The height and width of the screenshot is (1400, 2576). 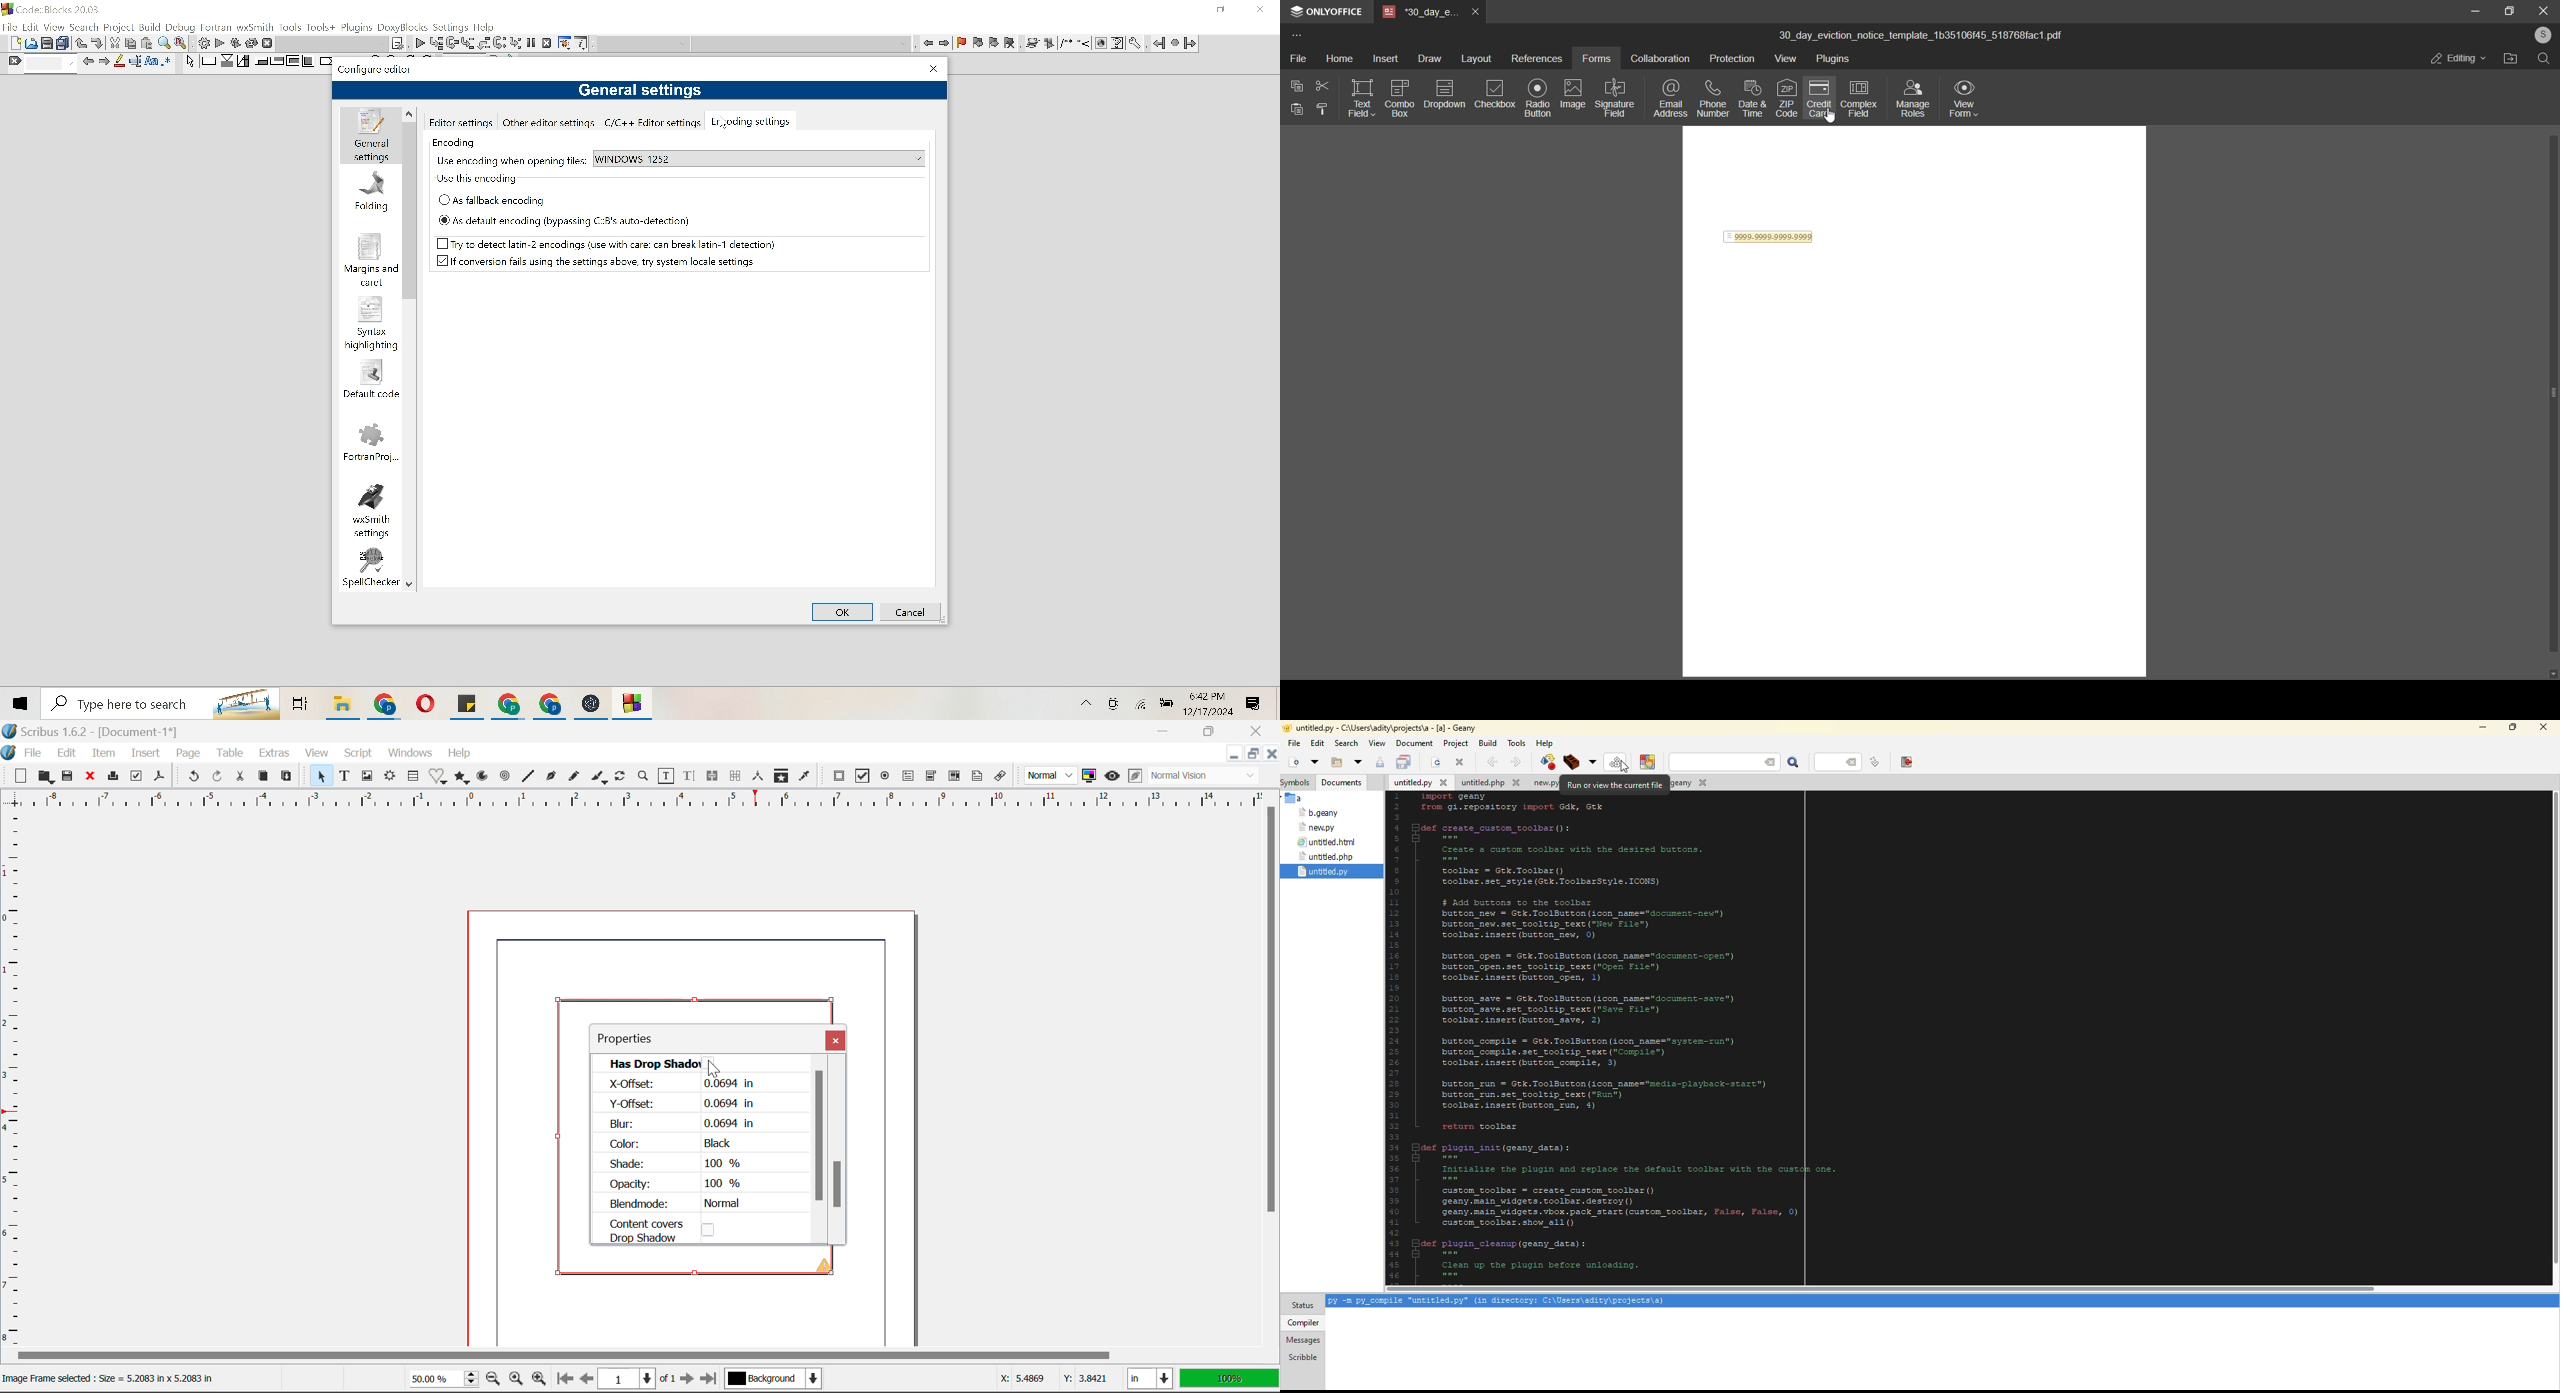 I want to click on Fortran project, so click(x=370, y=438).